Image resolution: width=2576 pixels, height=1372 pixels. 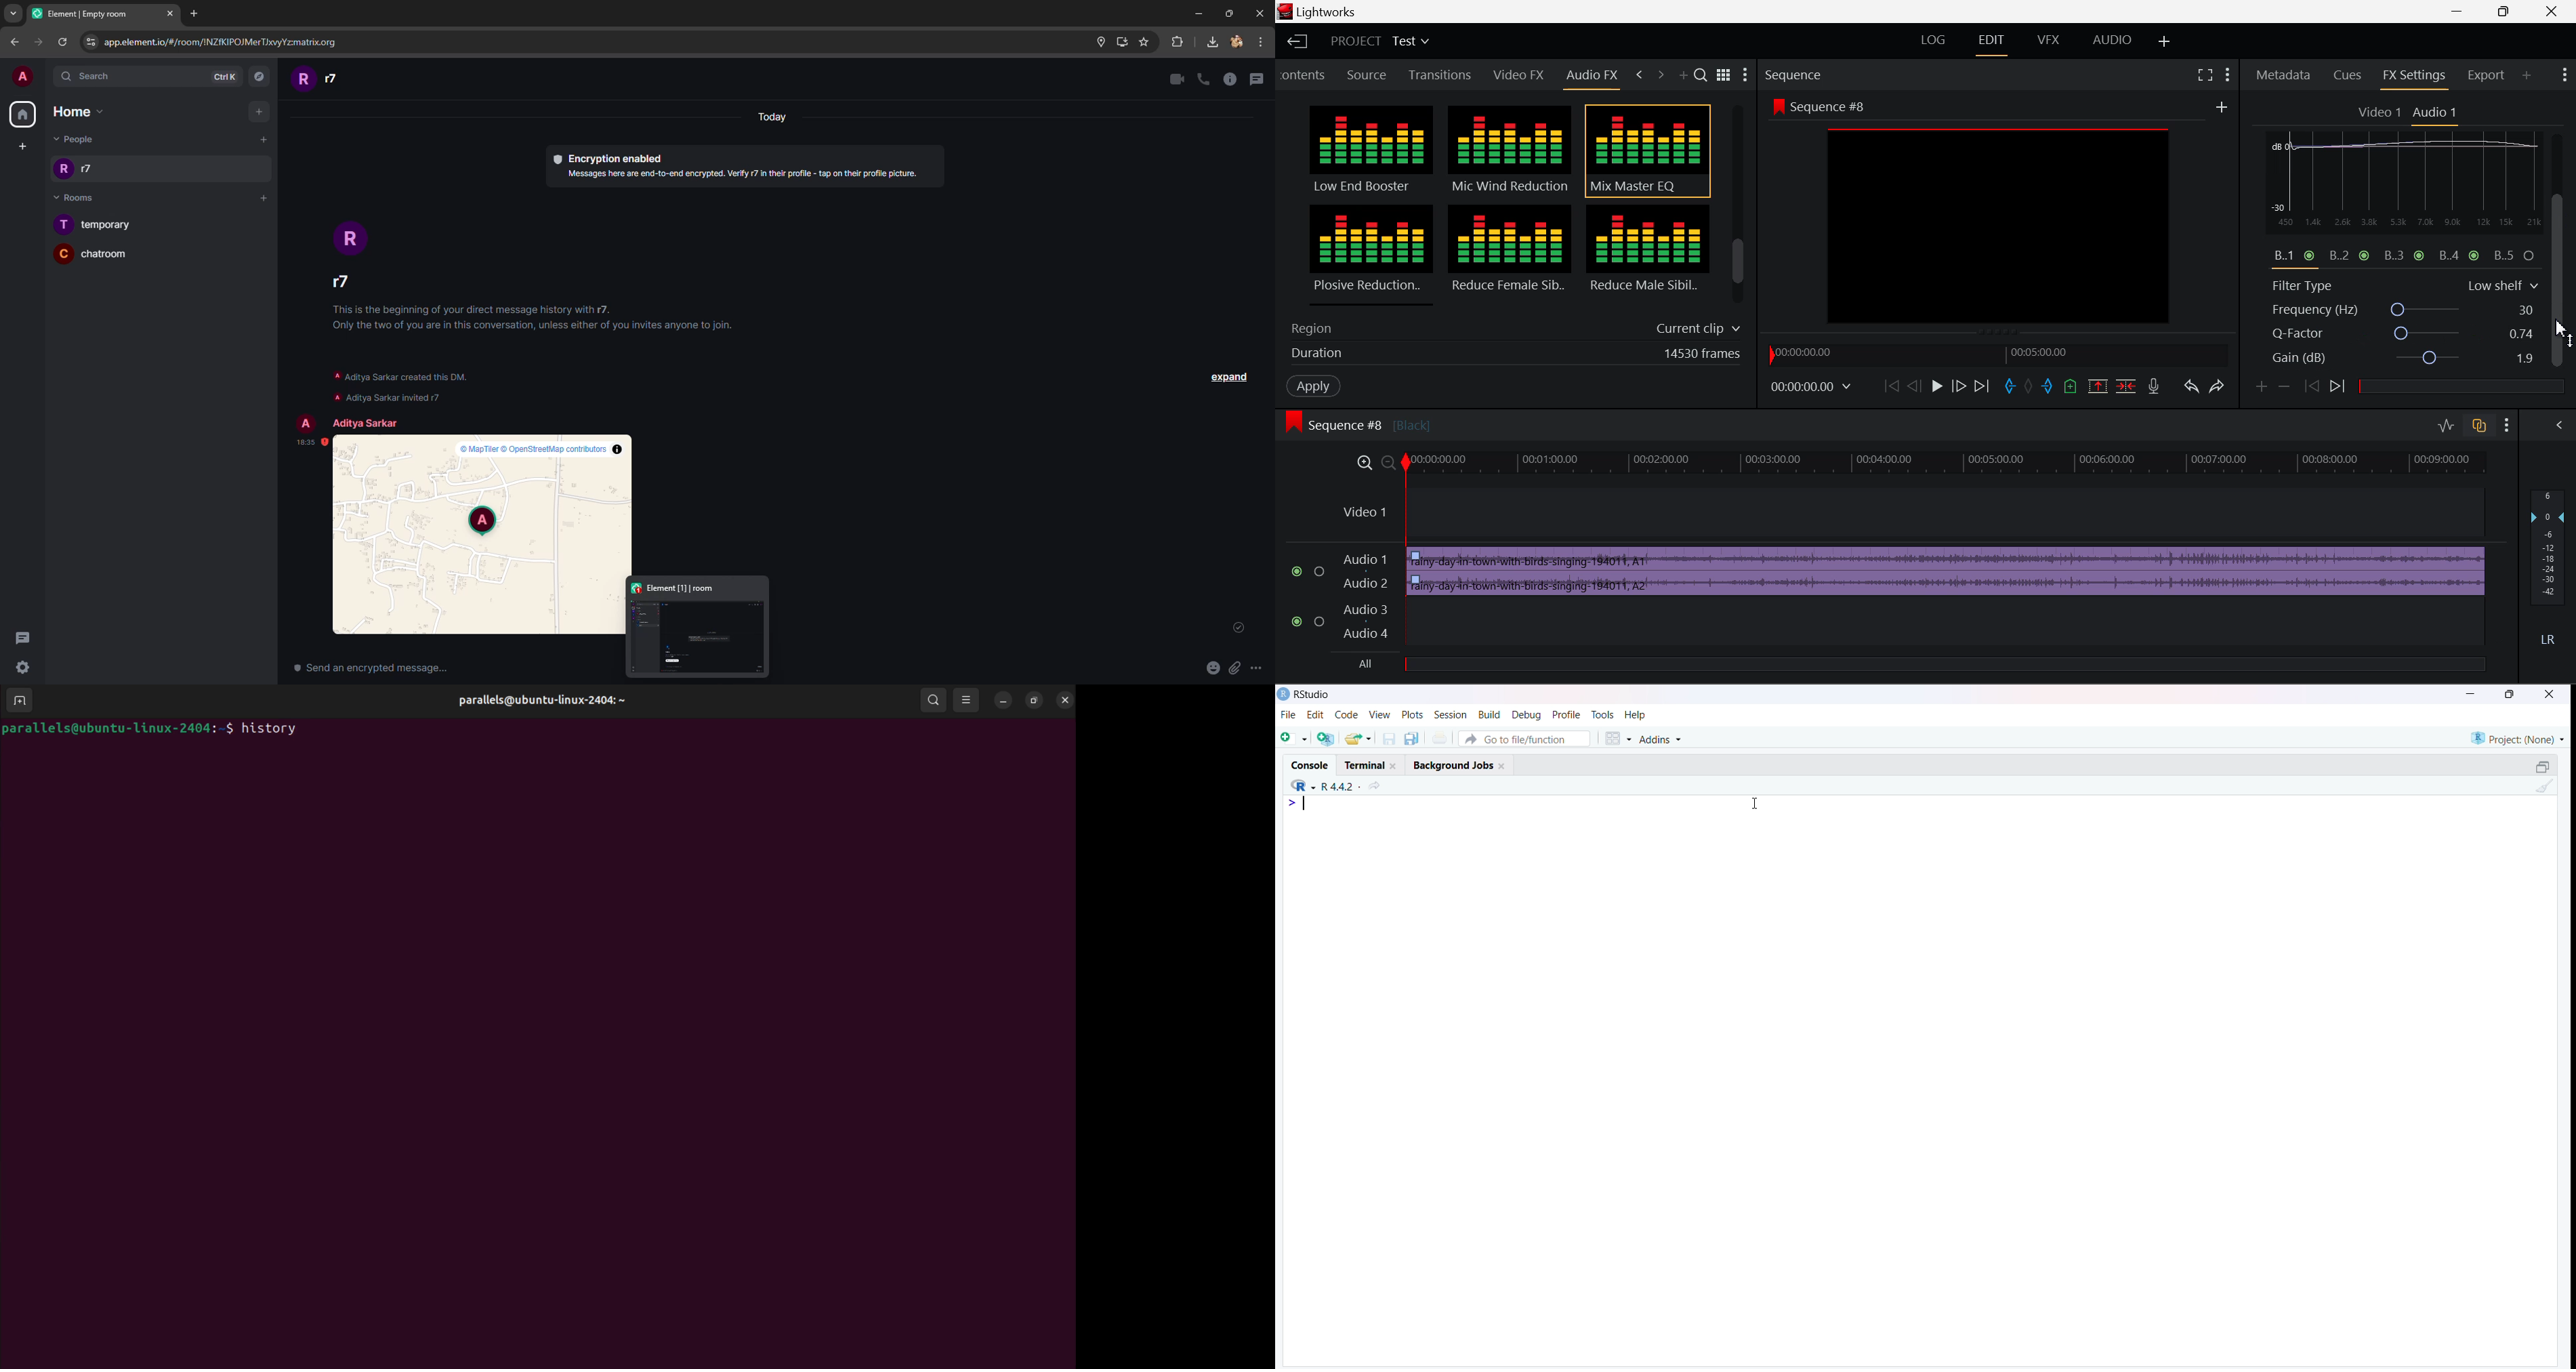 What do you see at coordinates (1304, 73) in the screenshot?
I see `Contents` at bounding box center [1304, 73].